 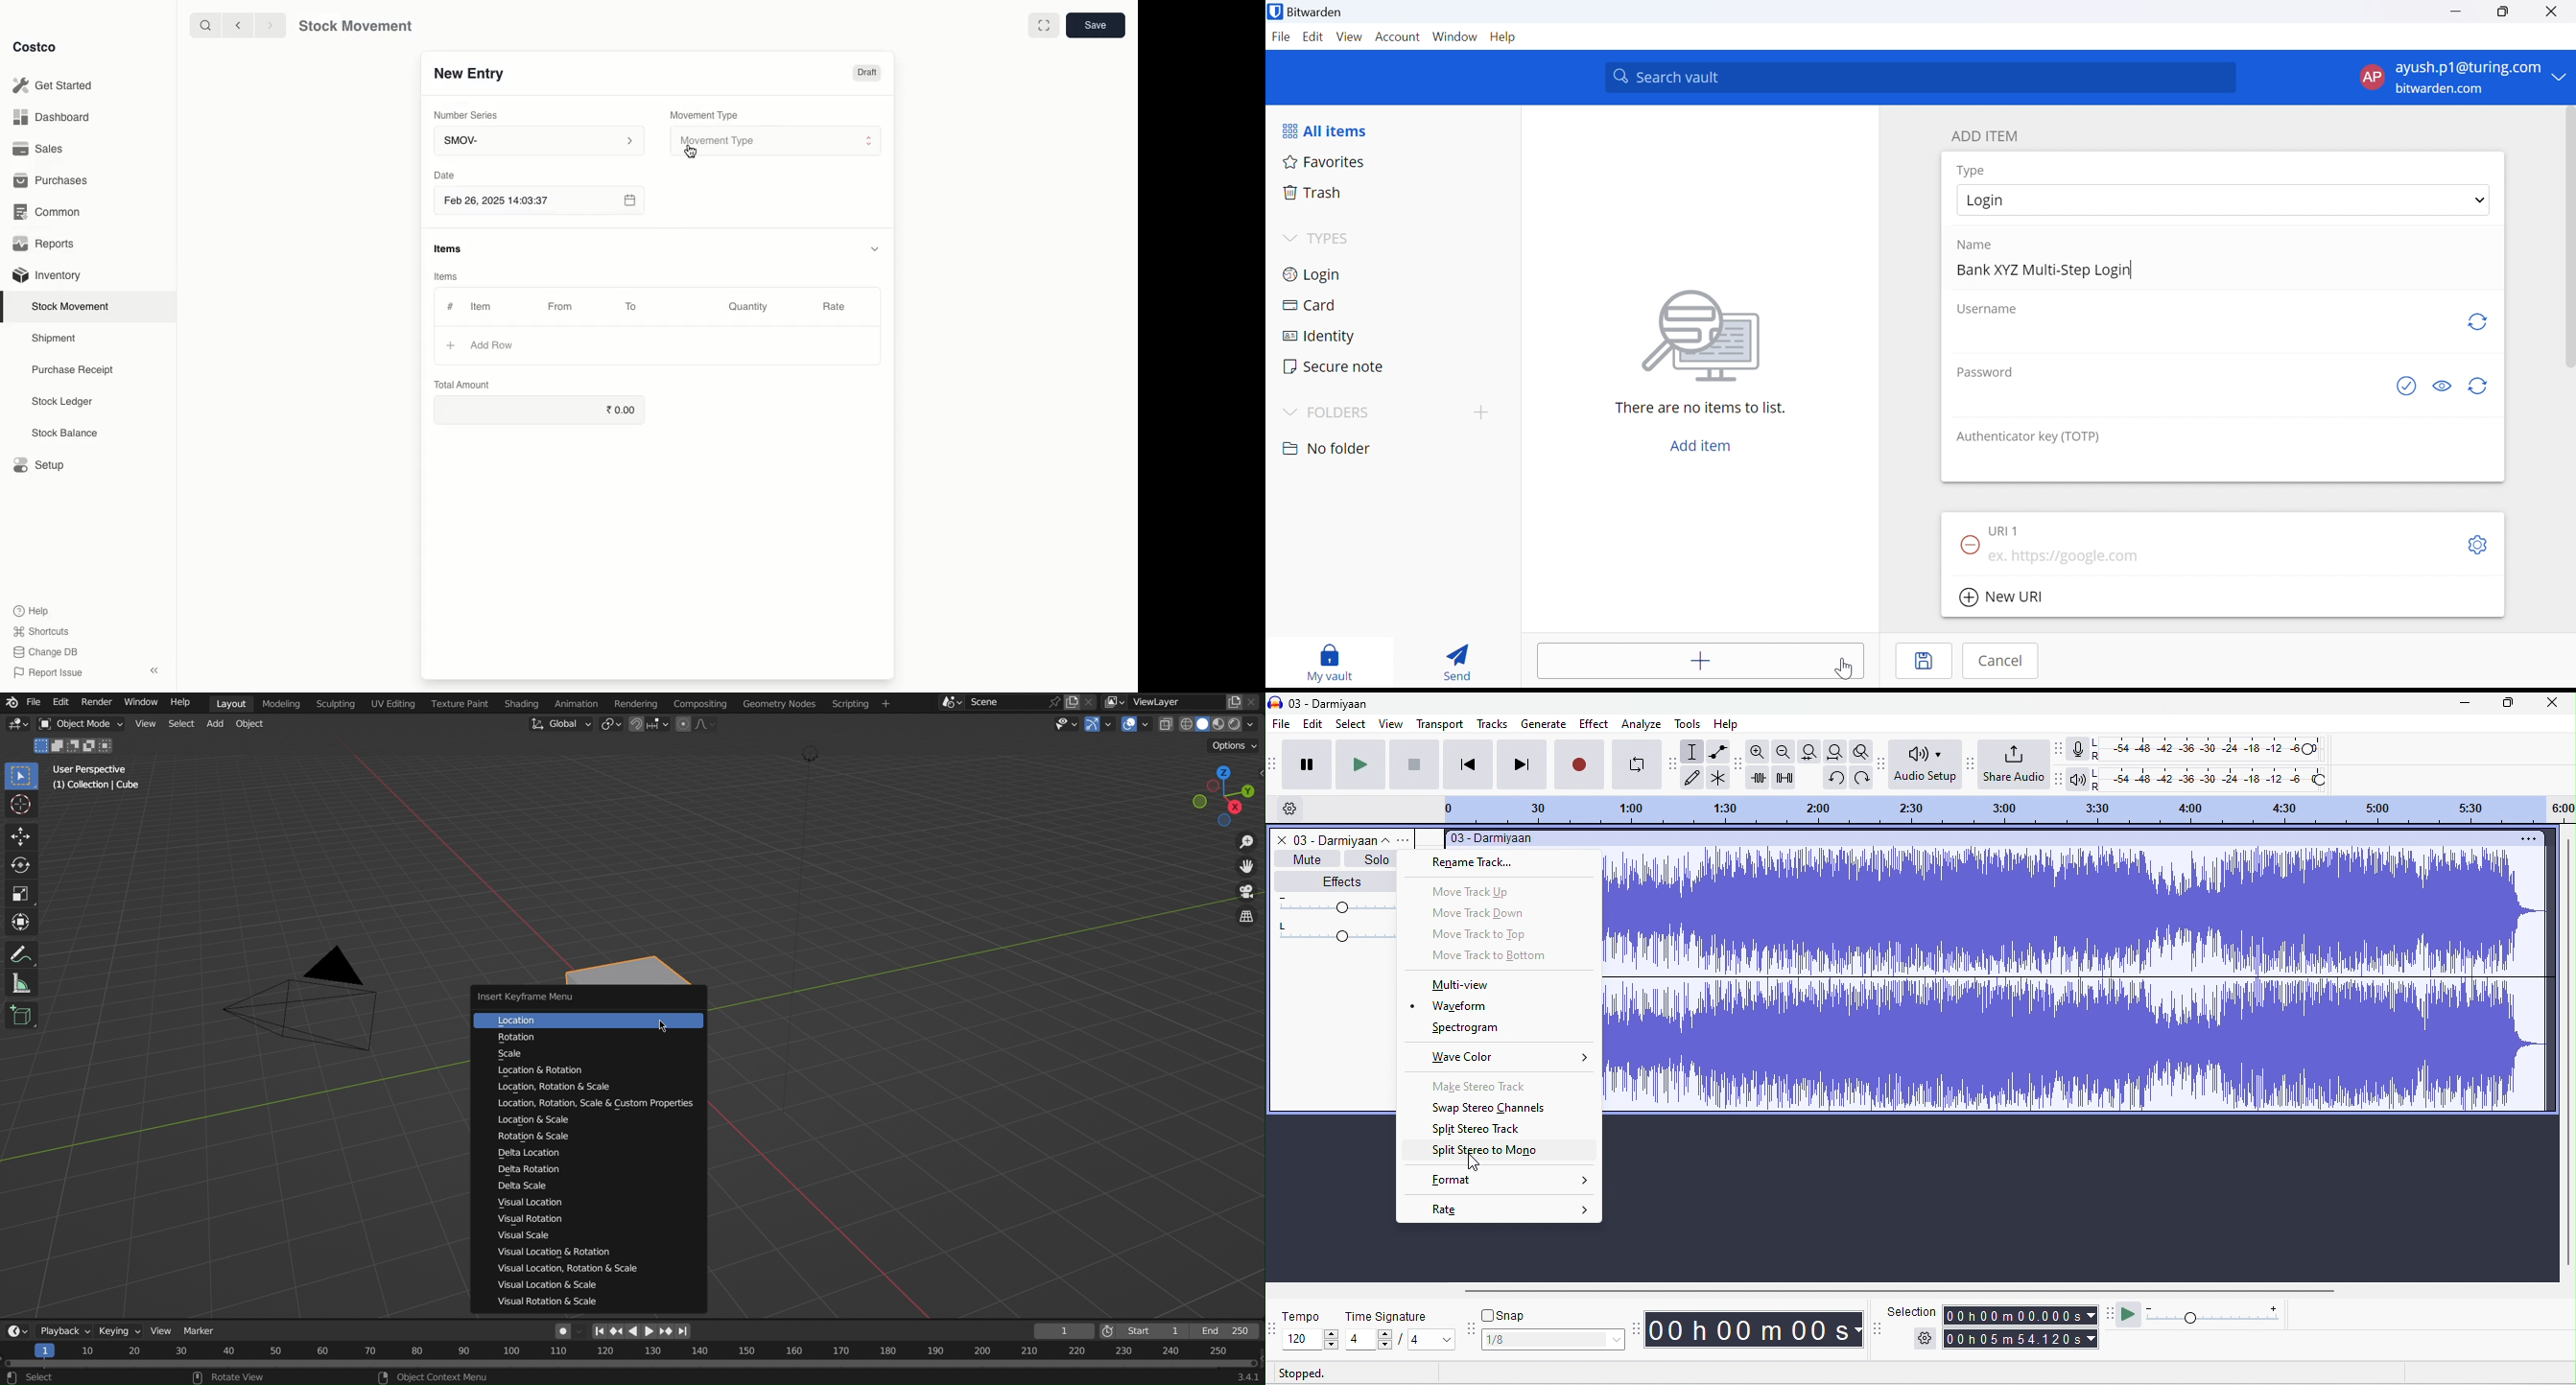 I want to click on total time, so click(x=2021, y=1339).